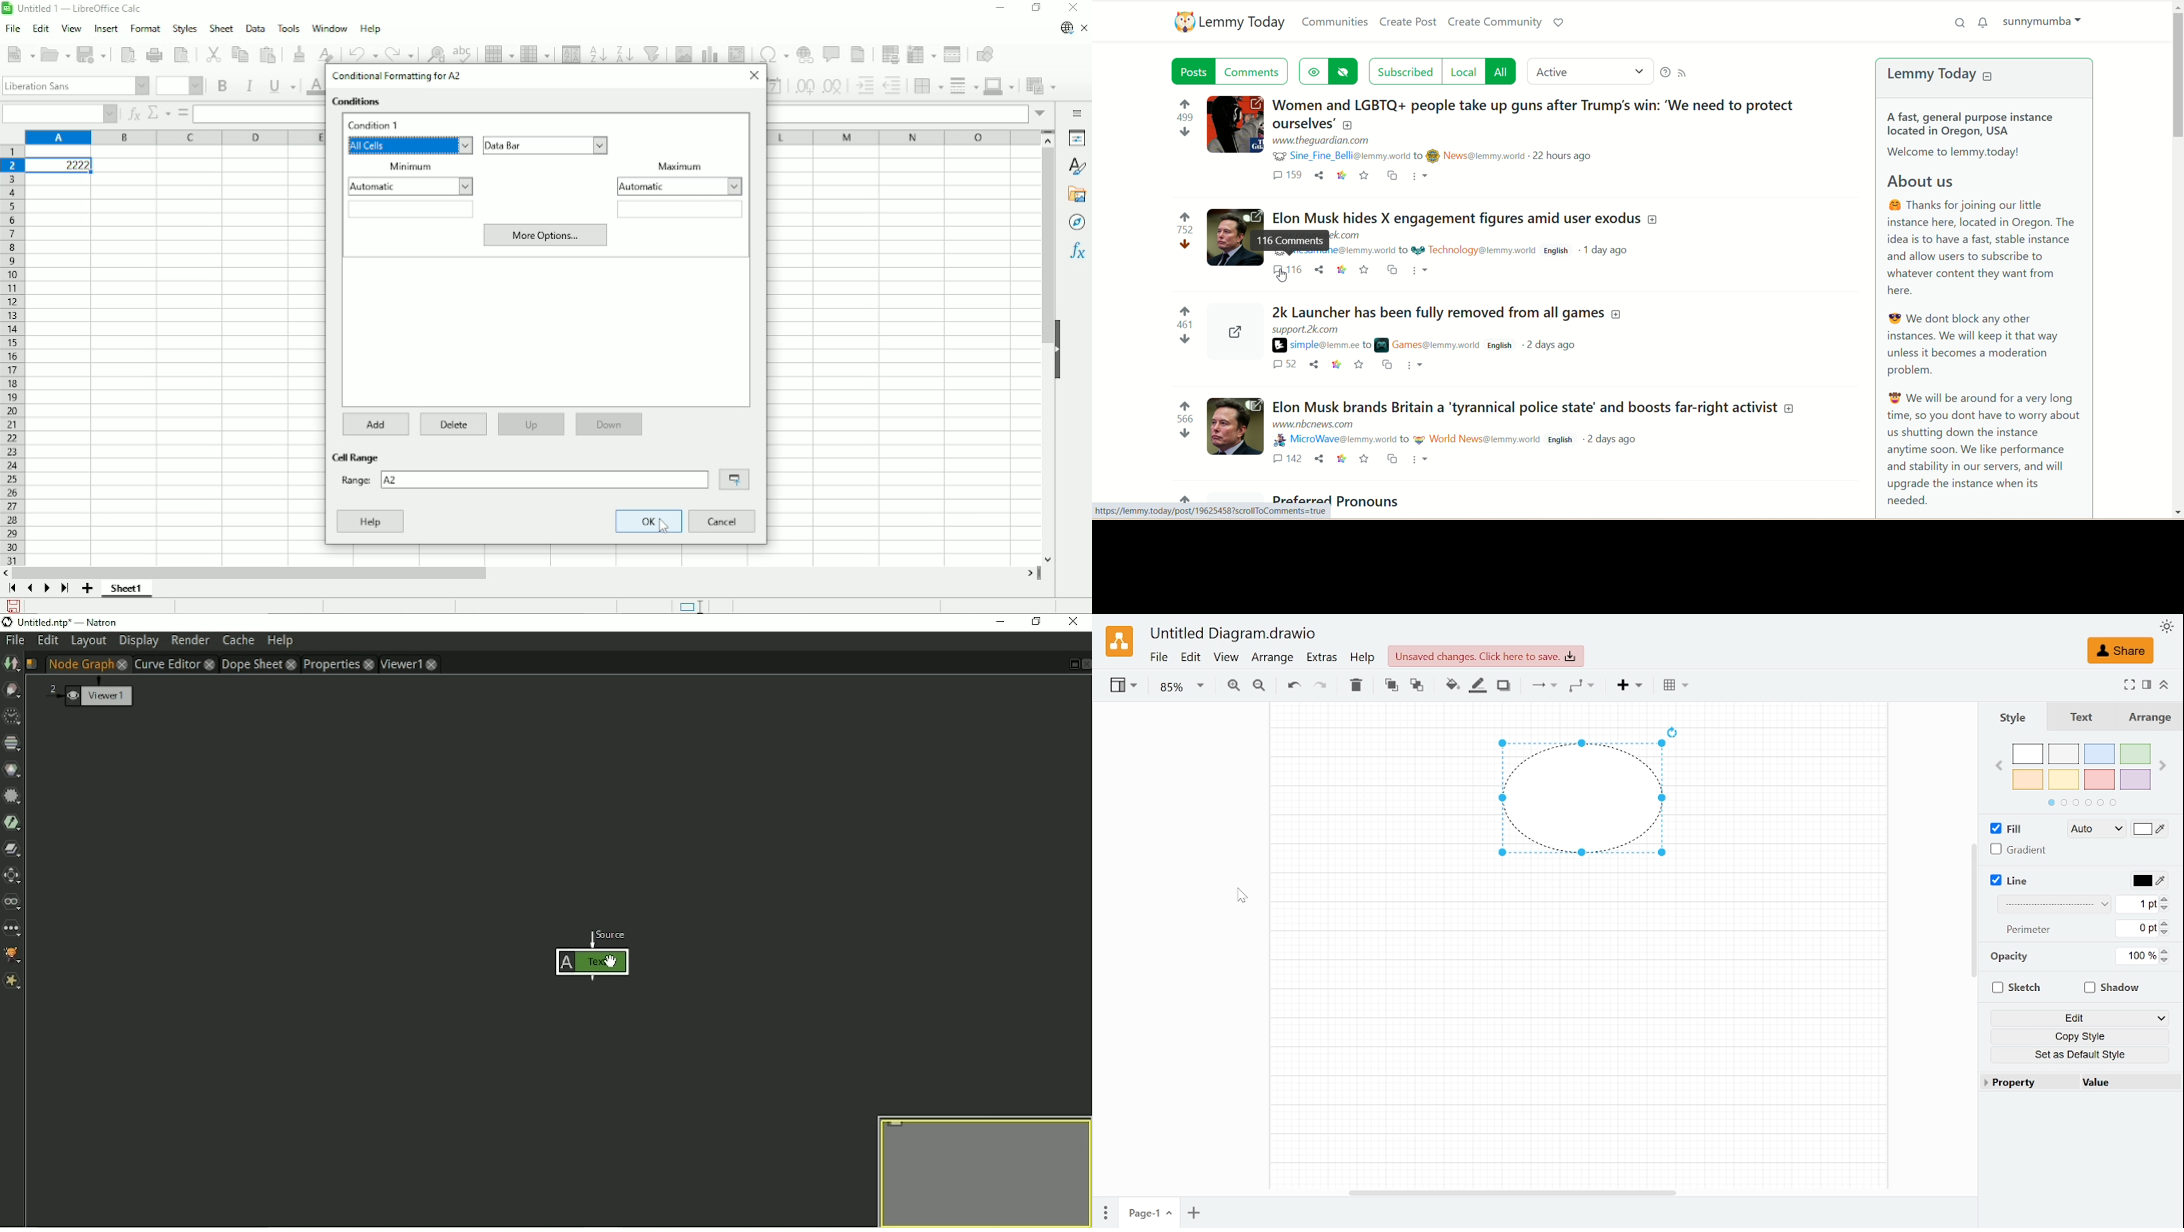 Image resolution: width=2184 pixels, height=1232 pixels. I want to click on Window, so click(330, 28).